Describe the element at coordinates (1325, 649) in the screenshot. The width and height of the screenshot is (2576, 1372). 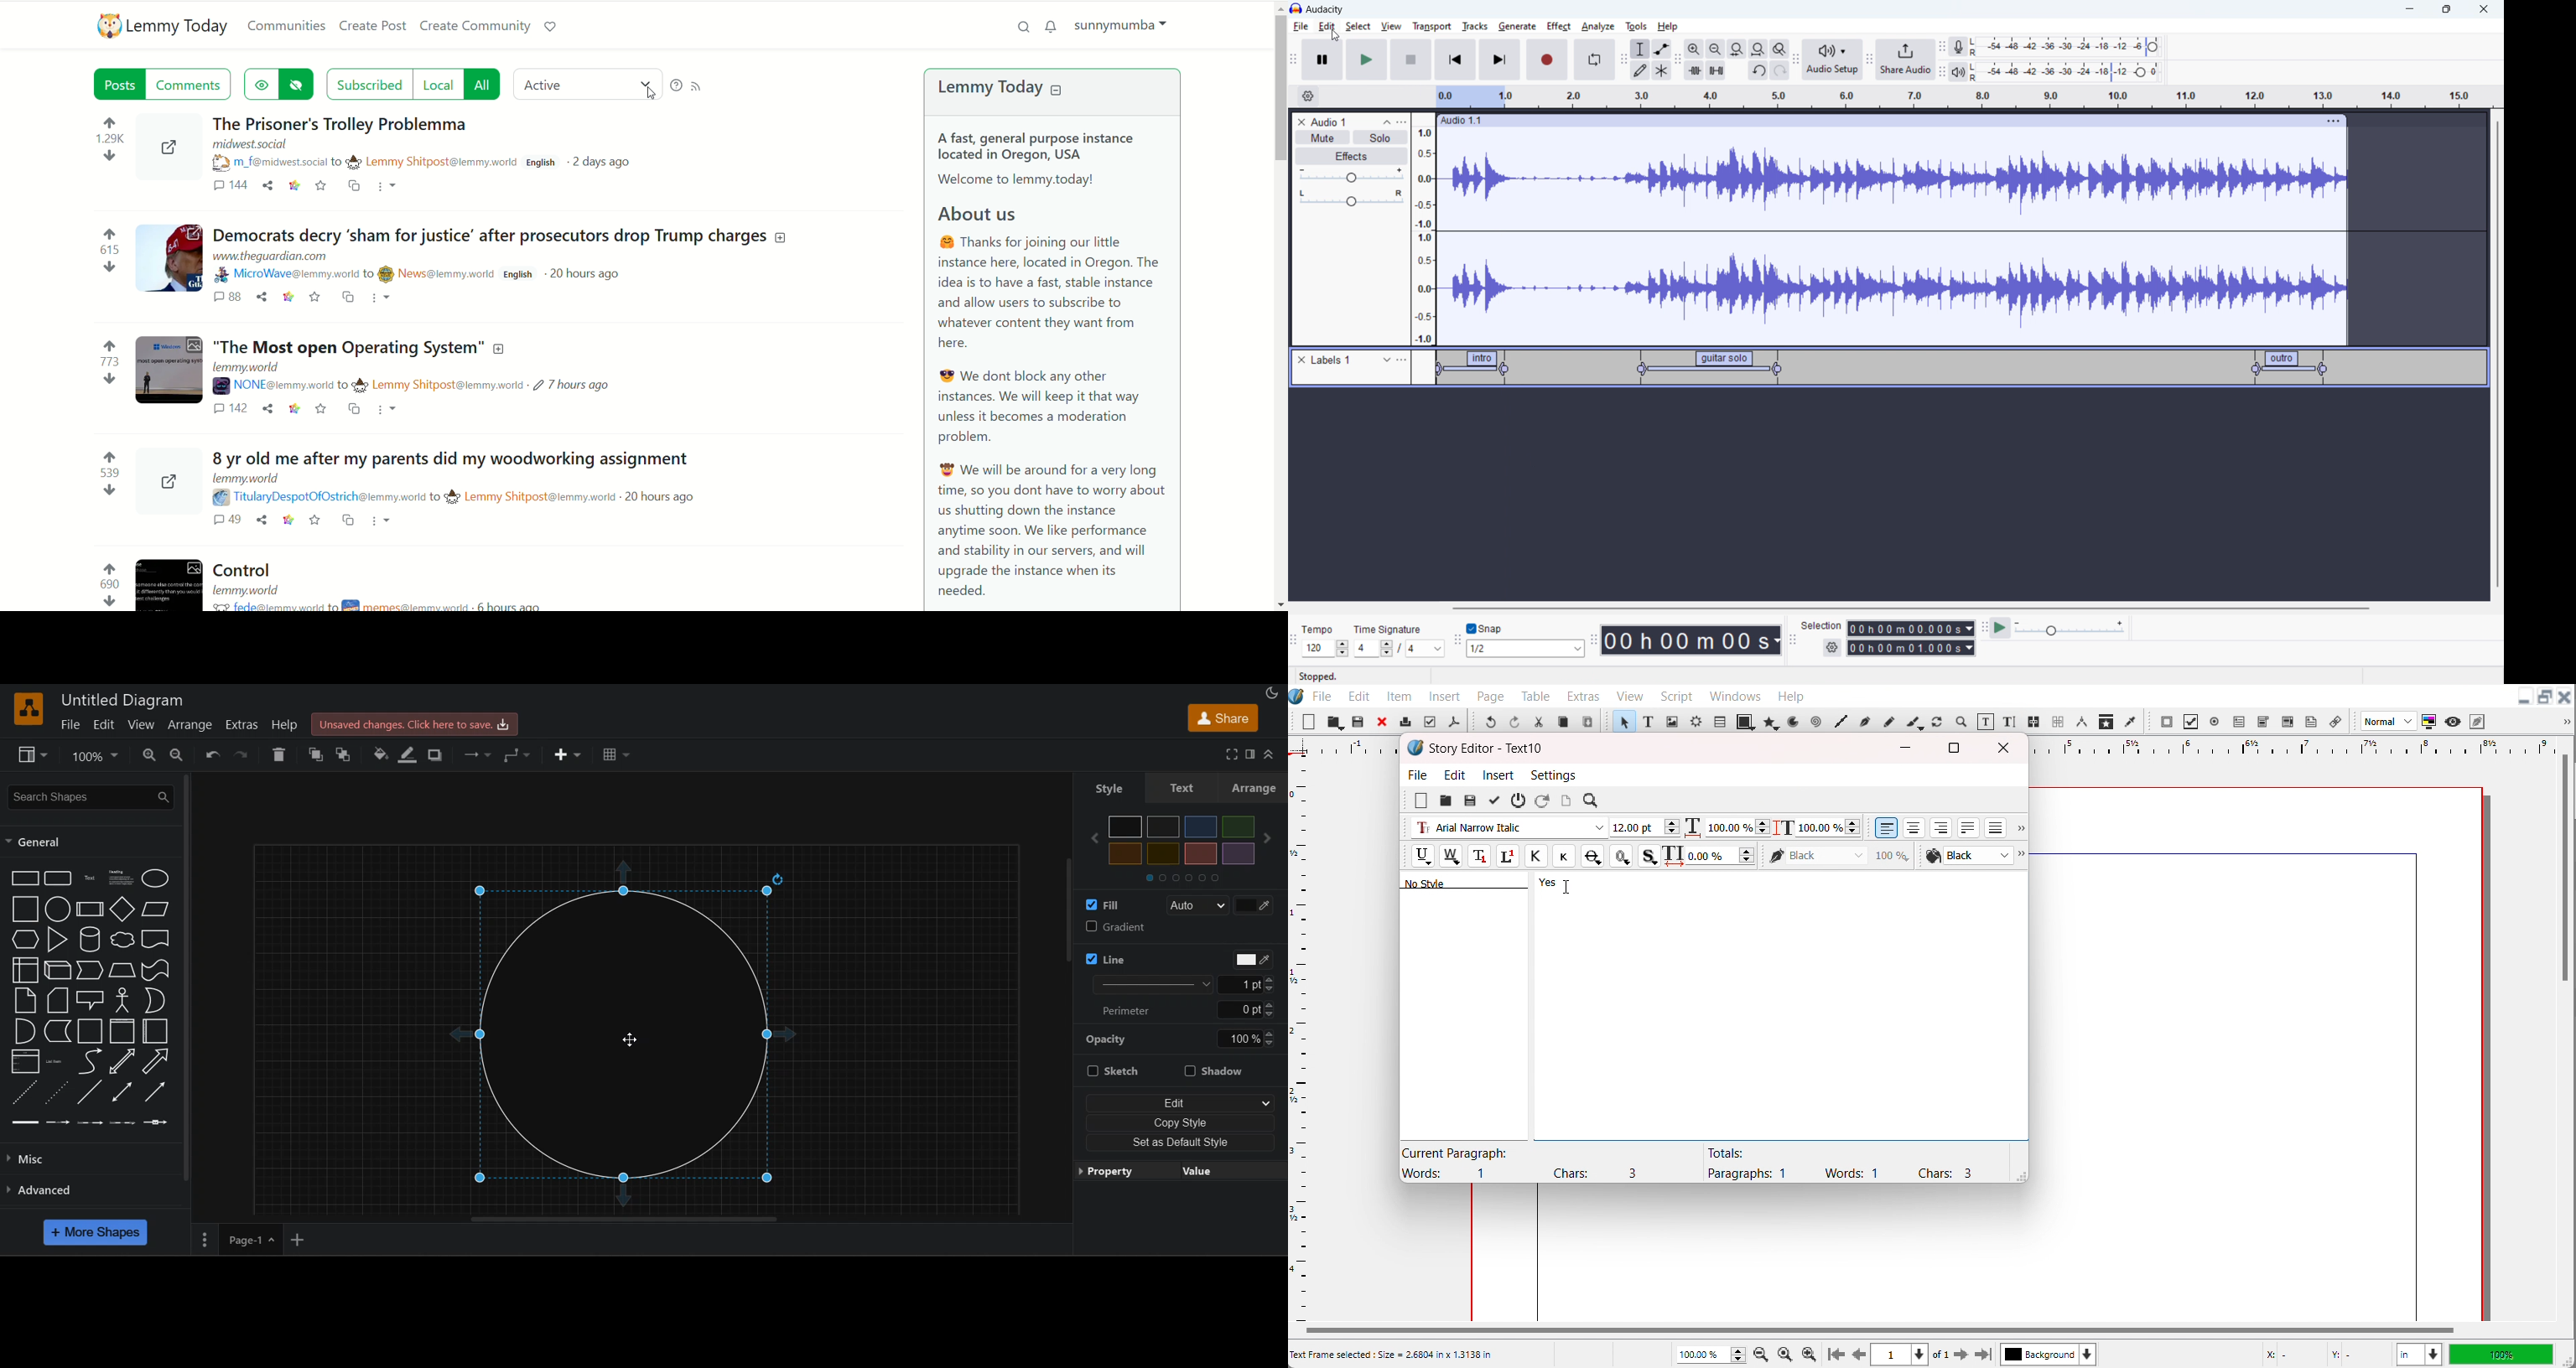
I see `set tempo` at that location.